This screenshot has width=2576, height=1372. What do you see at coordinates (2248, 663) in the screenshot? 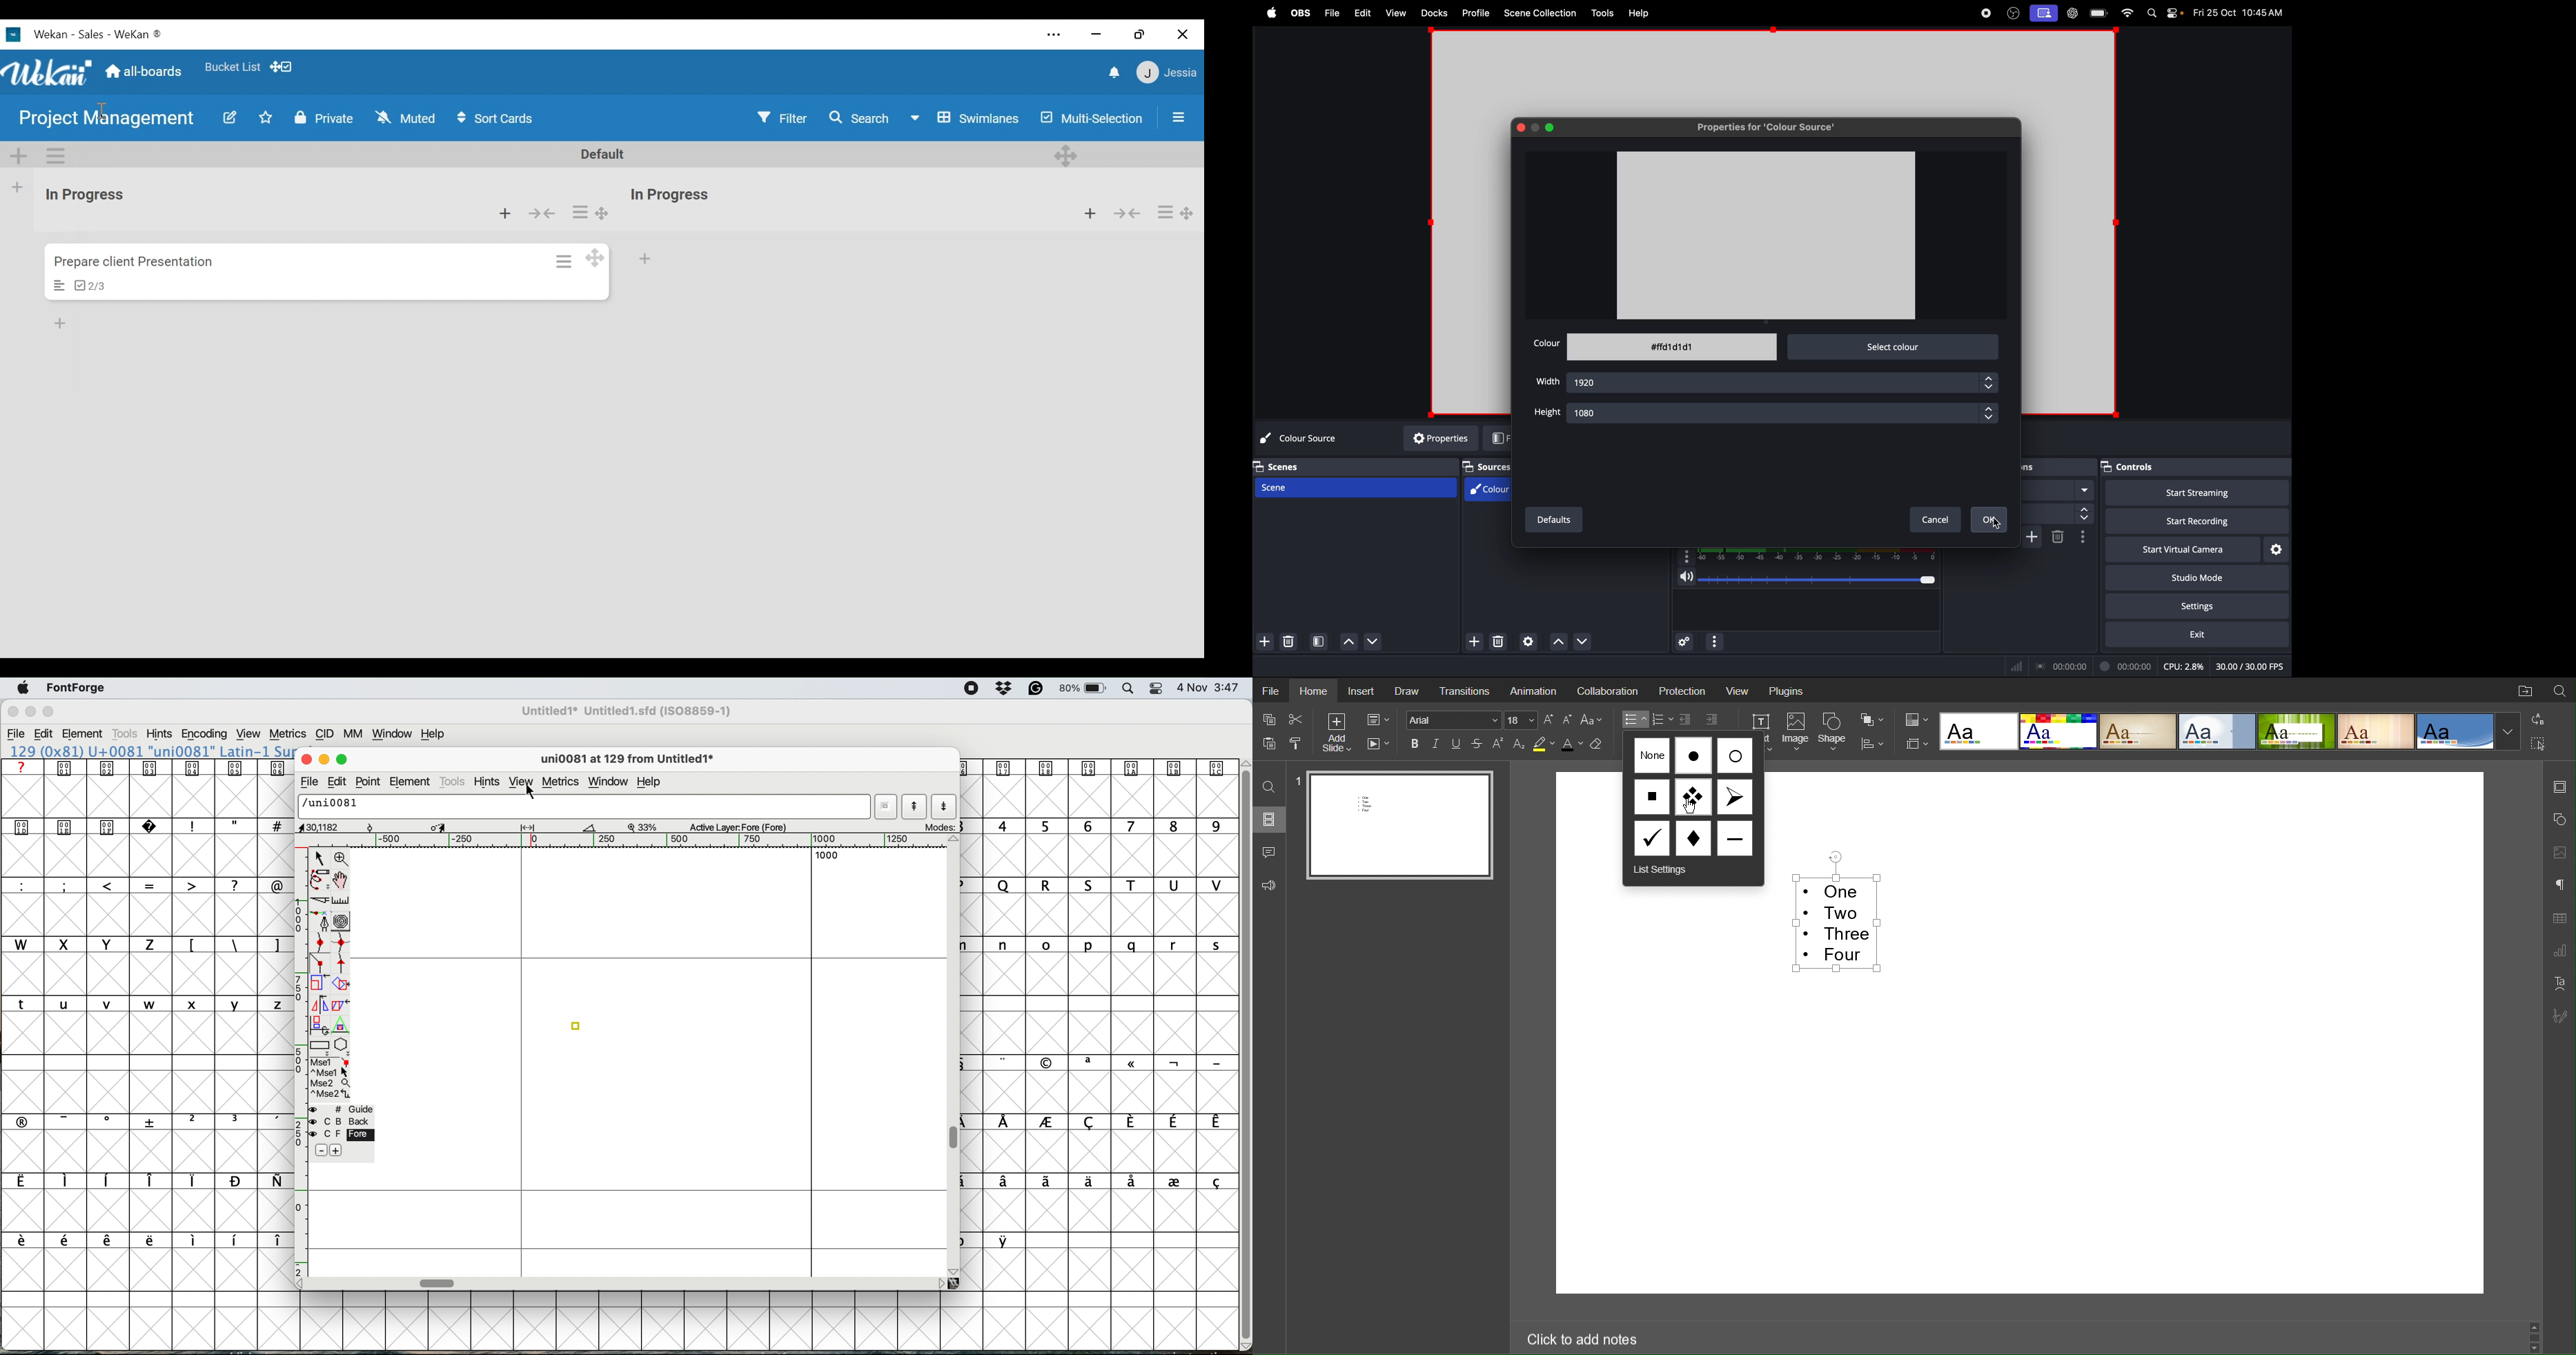
I see `client fps` at bounding box center [2248, 663].